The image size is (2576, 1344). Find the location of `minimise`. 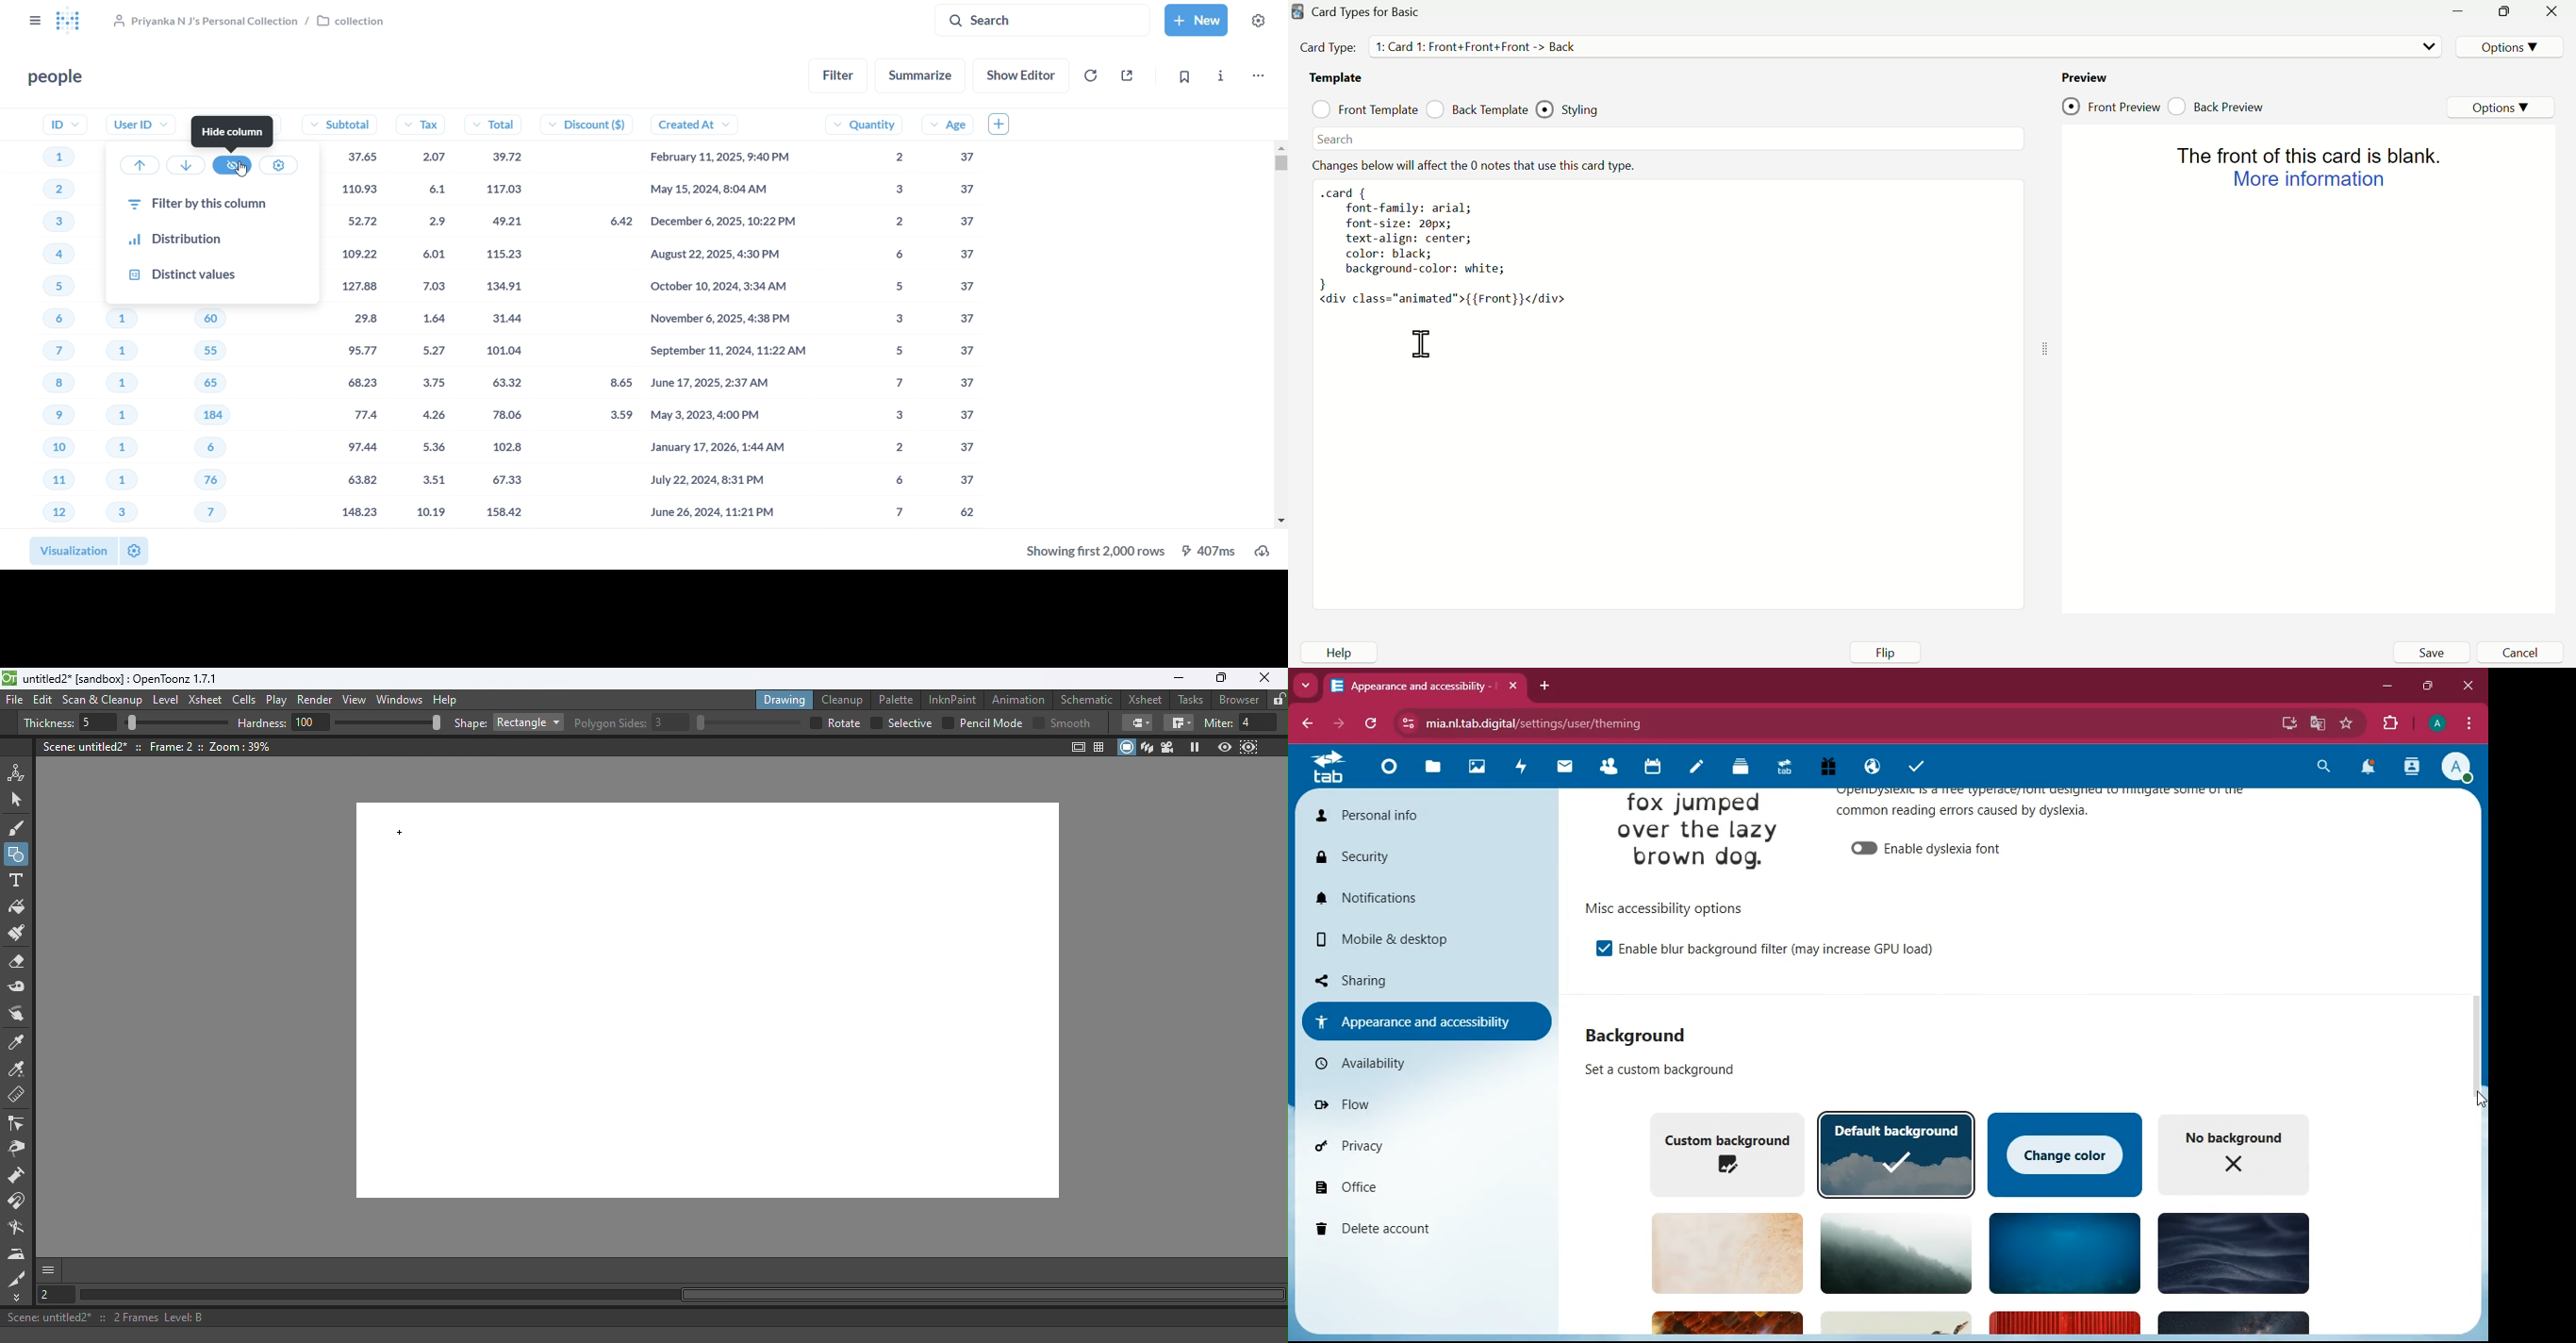

minimise is located at coordinates (2463, 14).